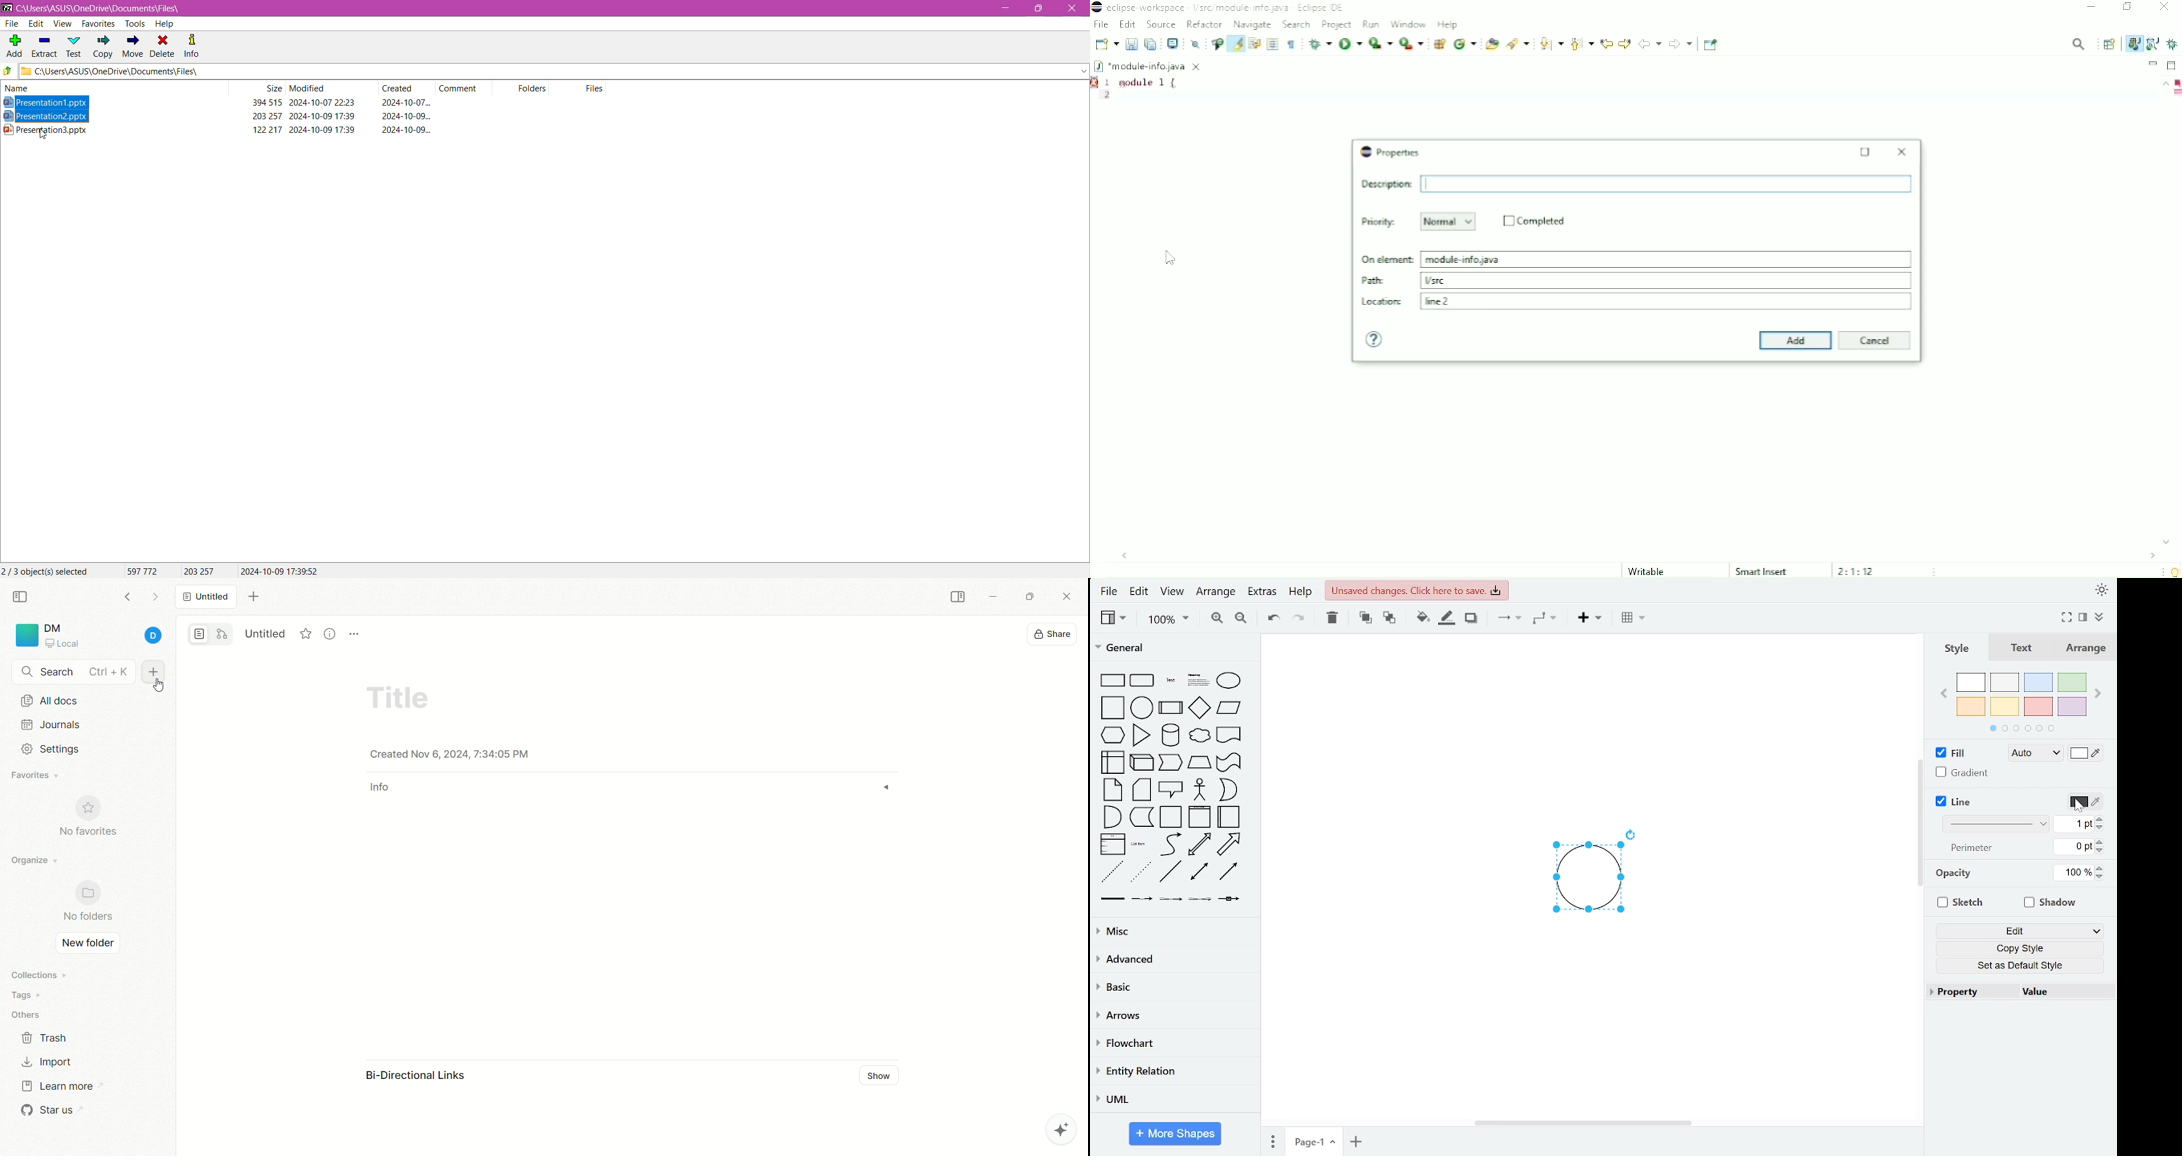  What do you see at coordinates (1200, 899) in the screenshot?
I see `link 3 label` at bounding box center [1200, 899].